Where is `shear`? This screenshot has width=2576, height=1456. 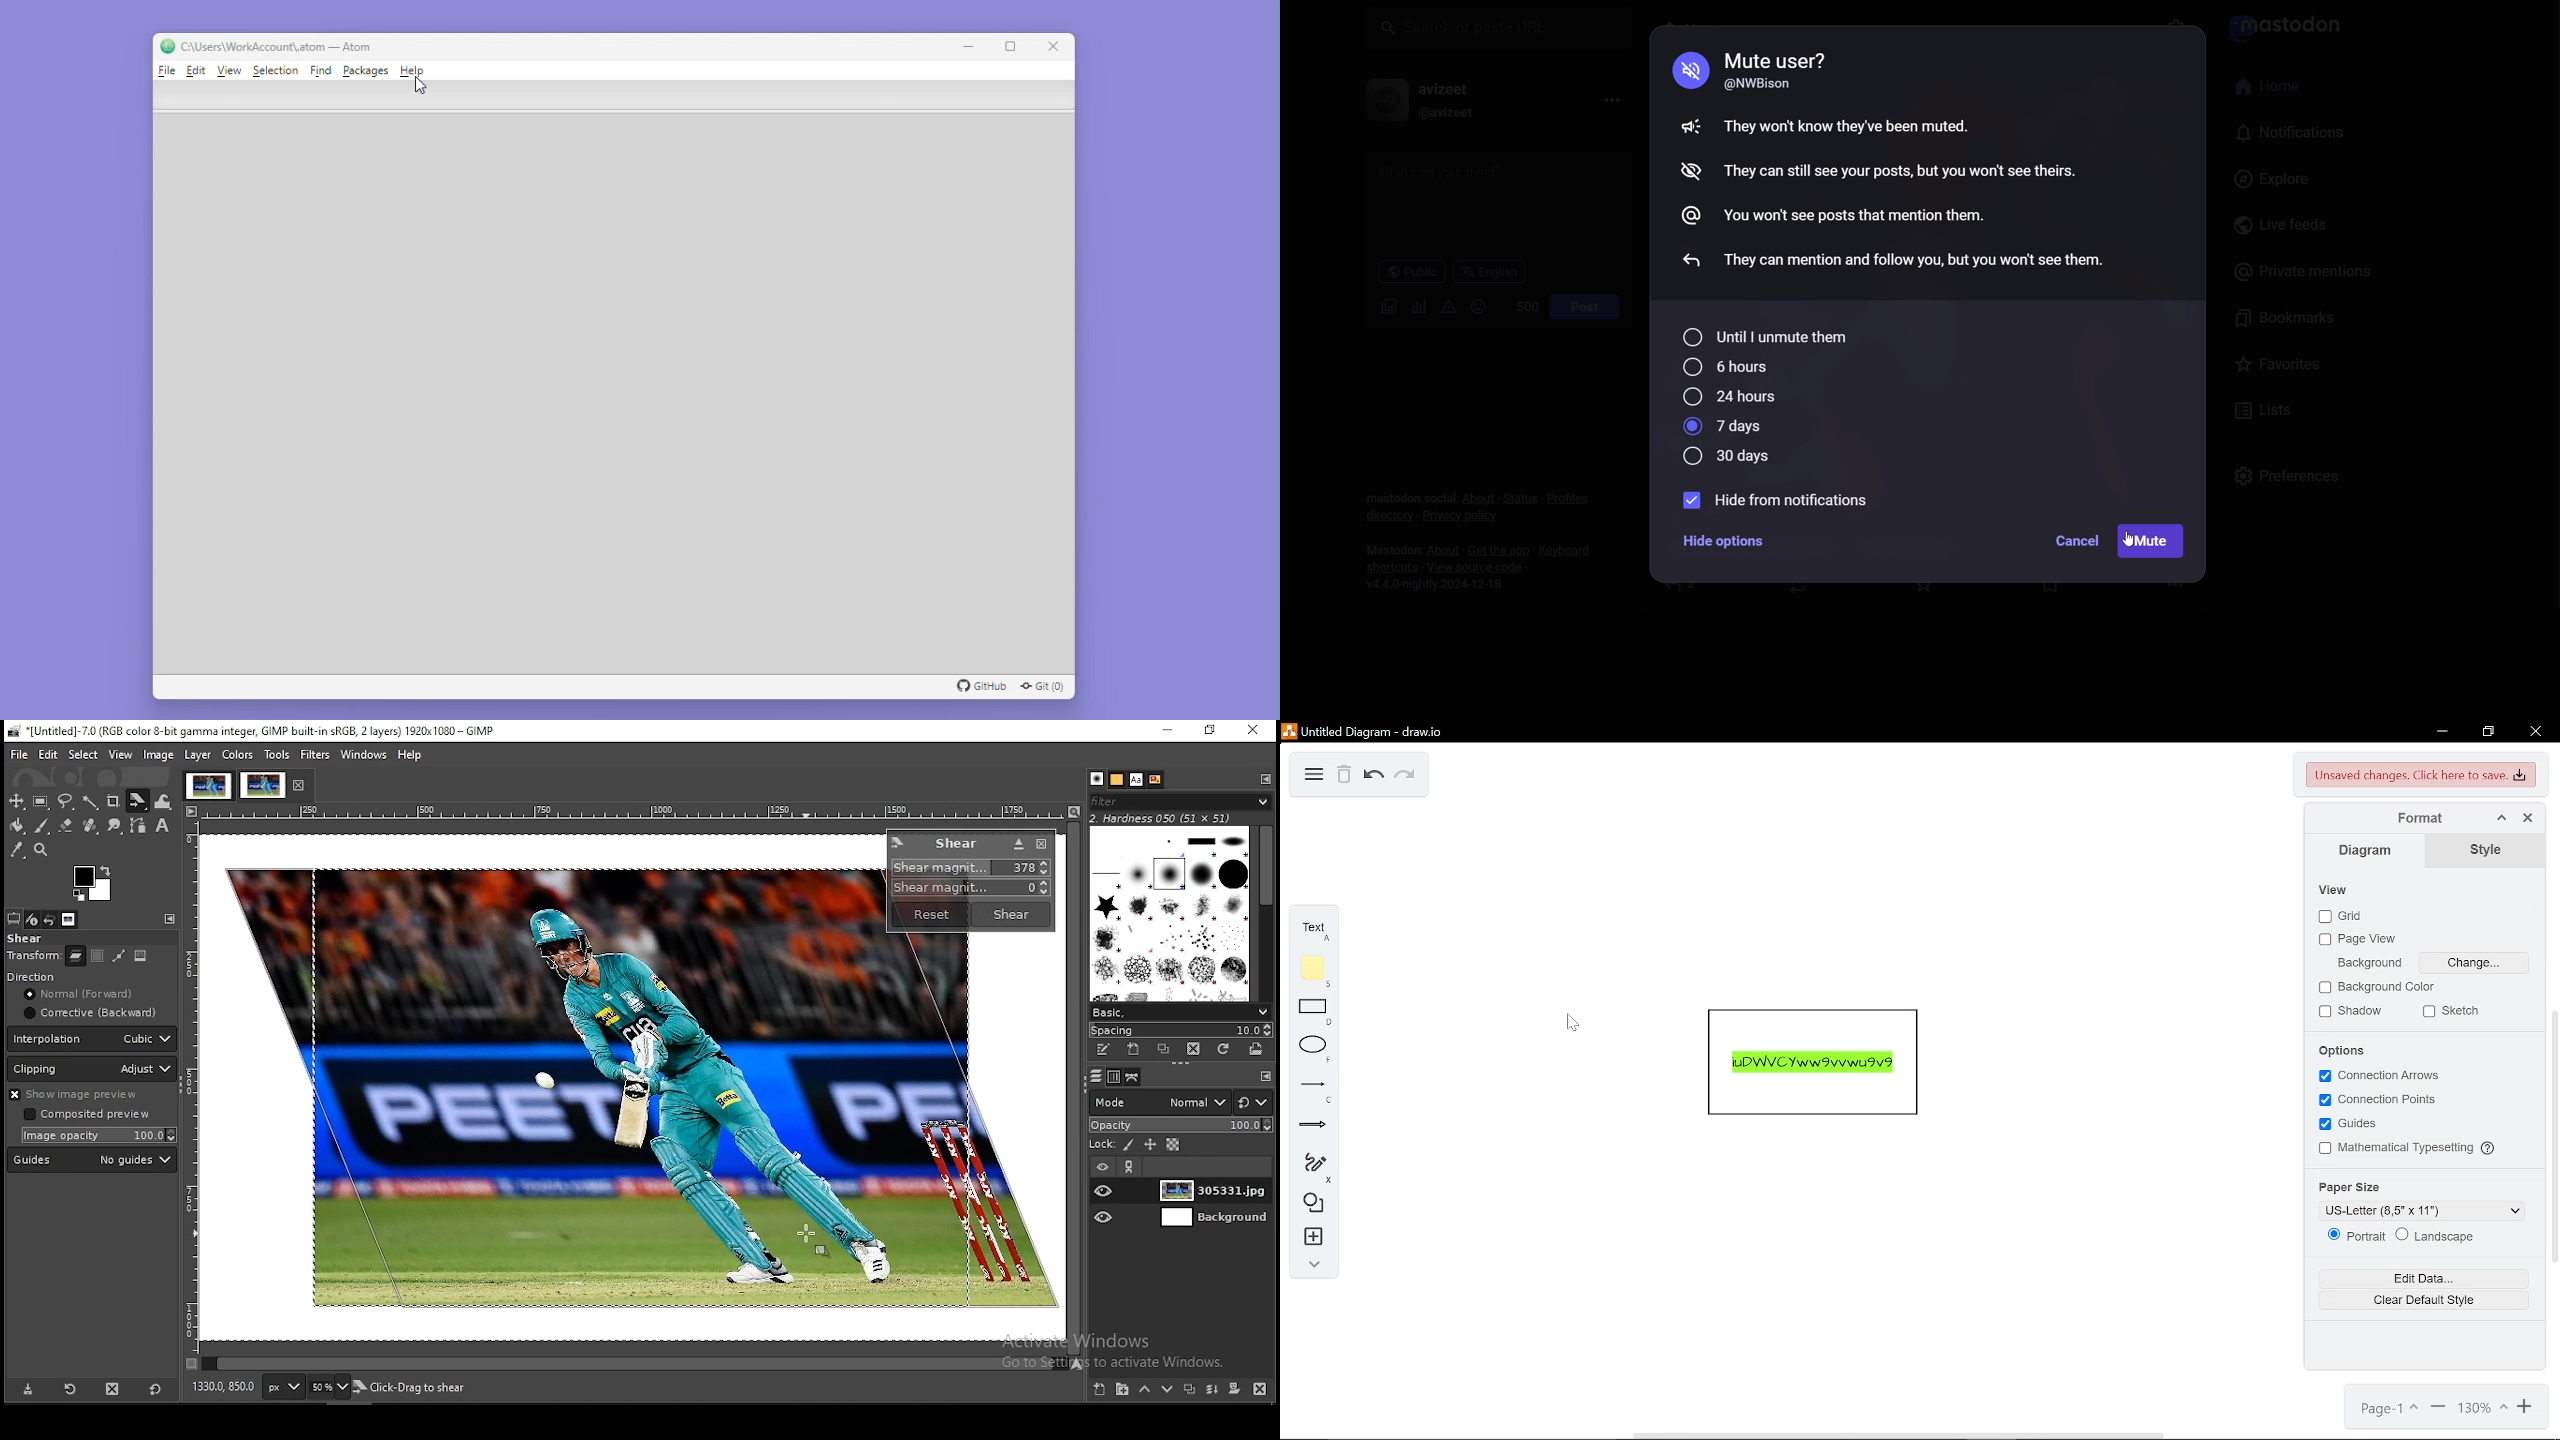
shear is located at coordinates (956, 843).